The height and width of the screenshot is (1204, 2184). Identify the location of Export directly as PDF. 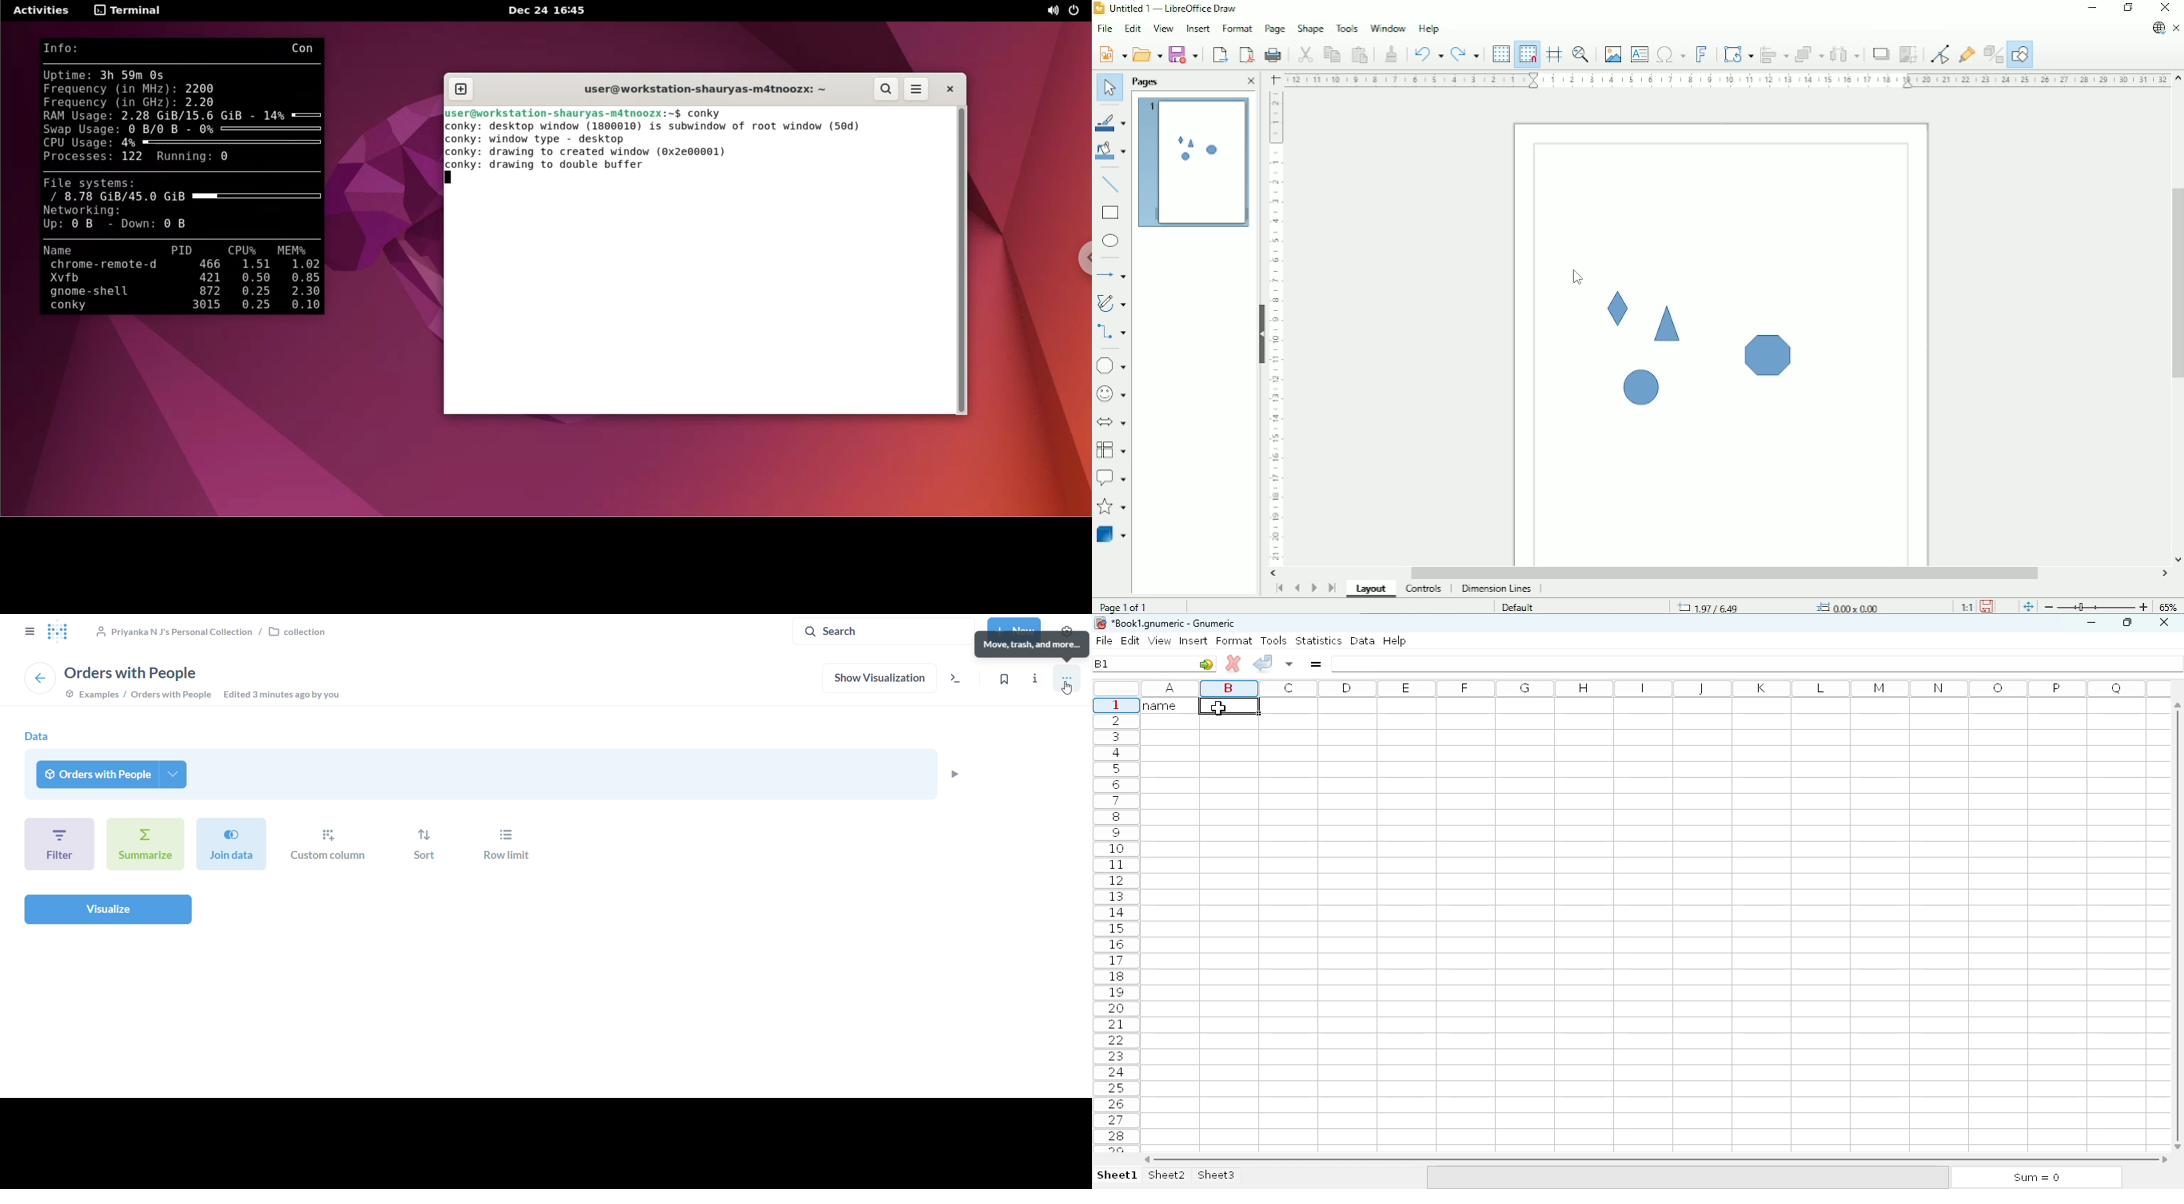
(1246, 55).